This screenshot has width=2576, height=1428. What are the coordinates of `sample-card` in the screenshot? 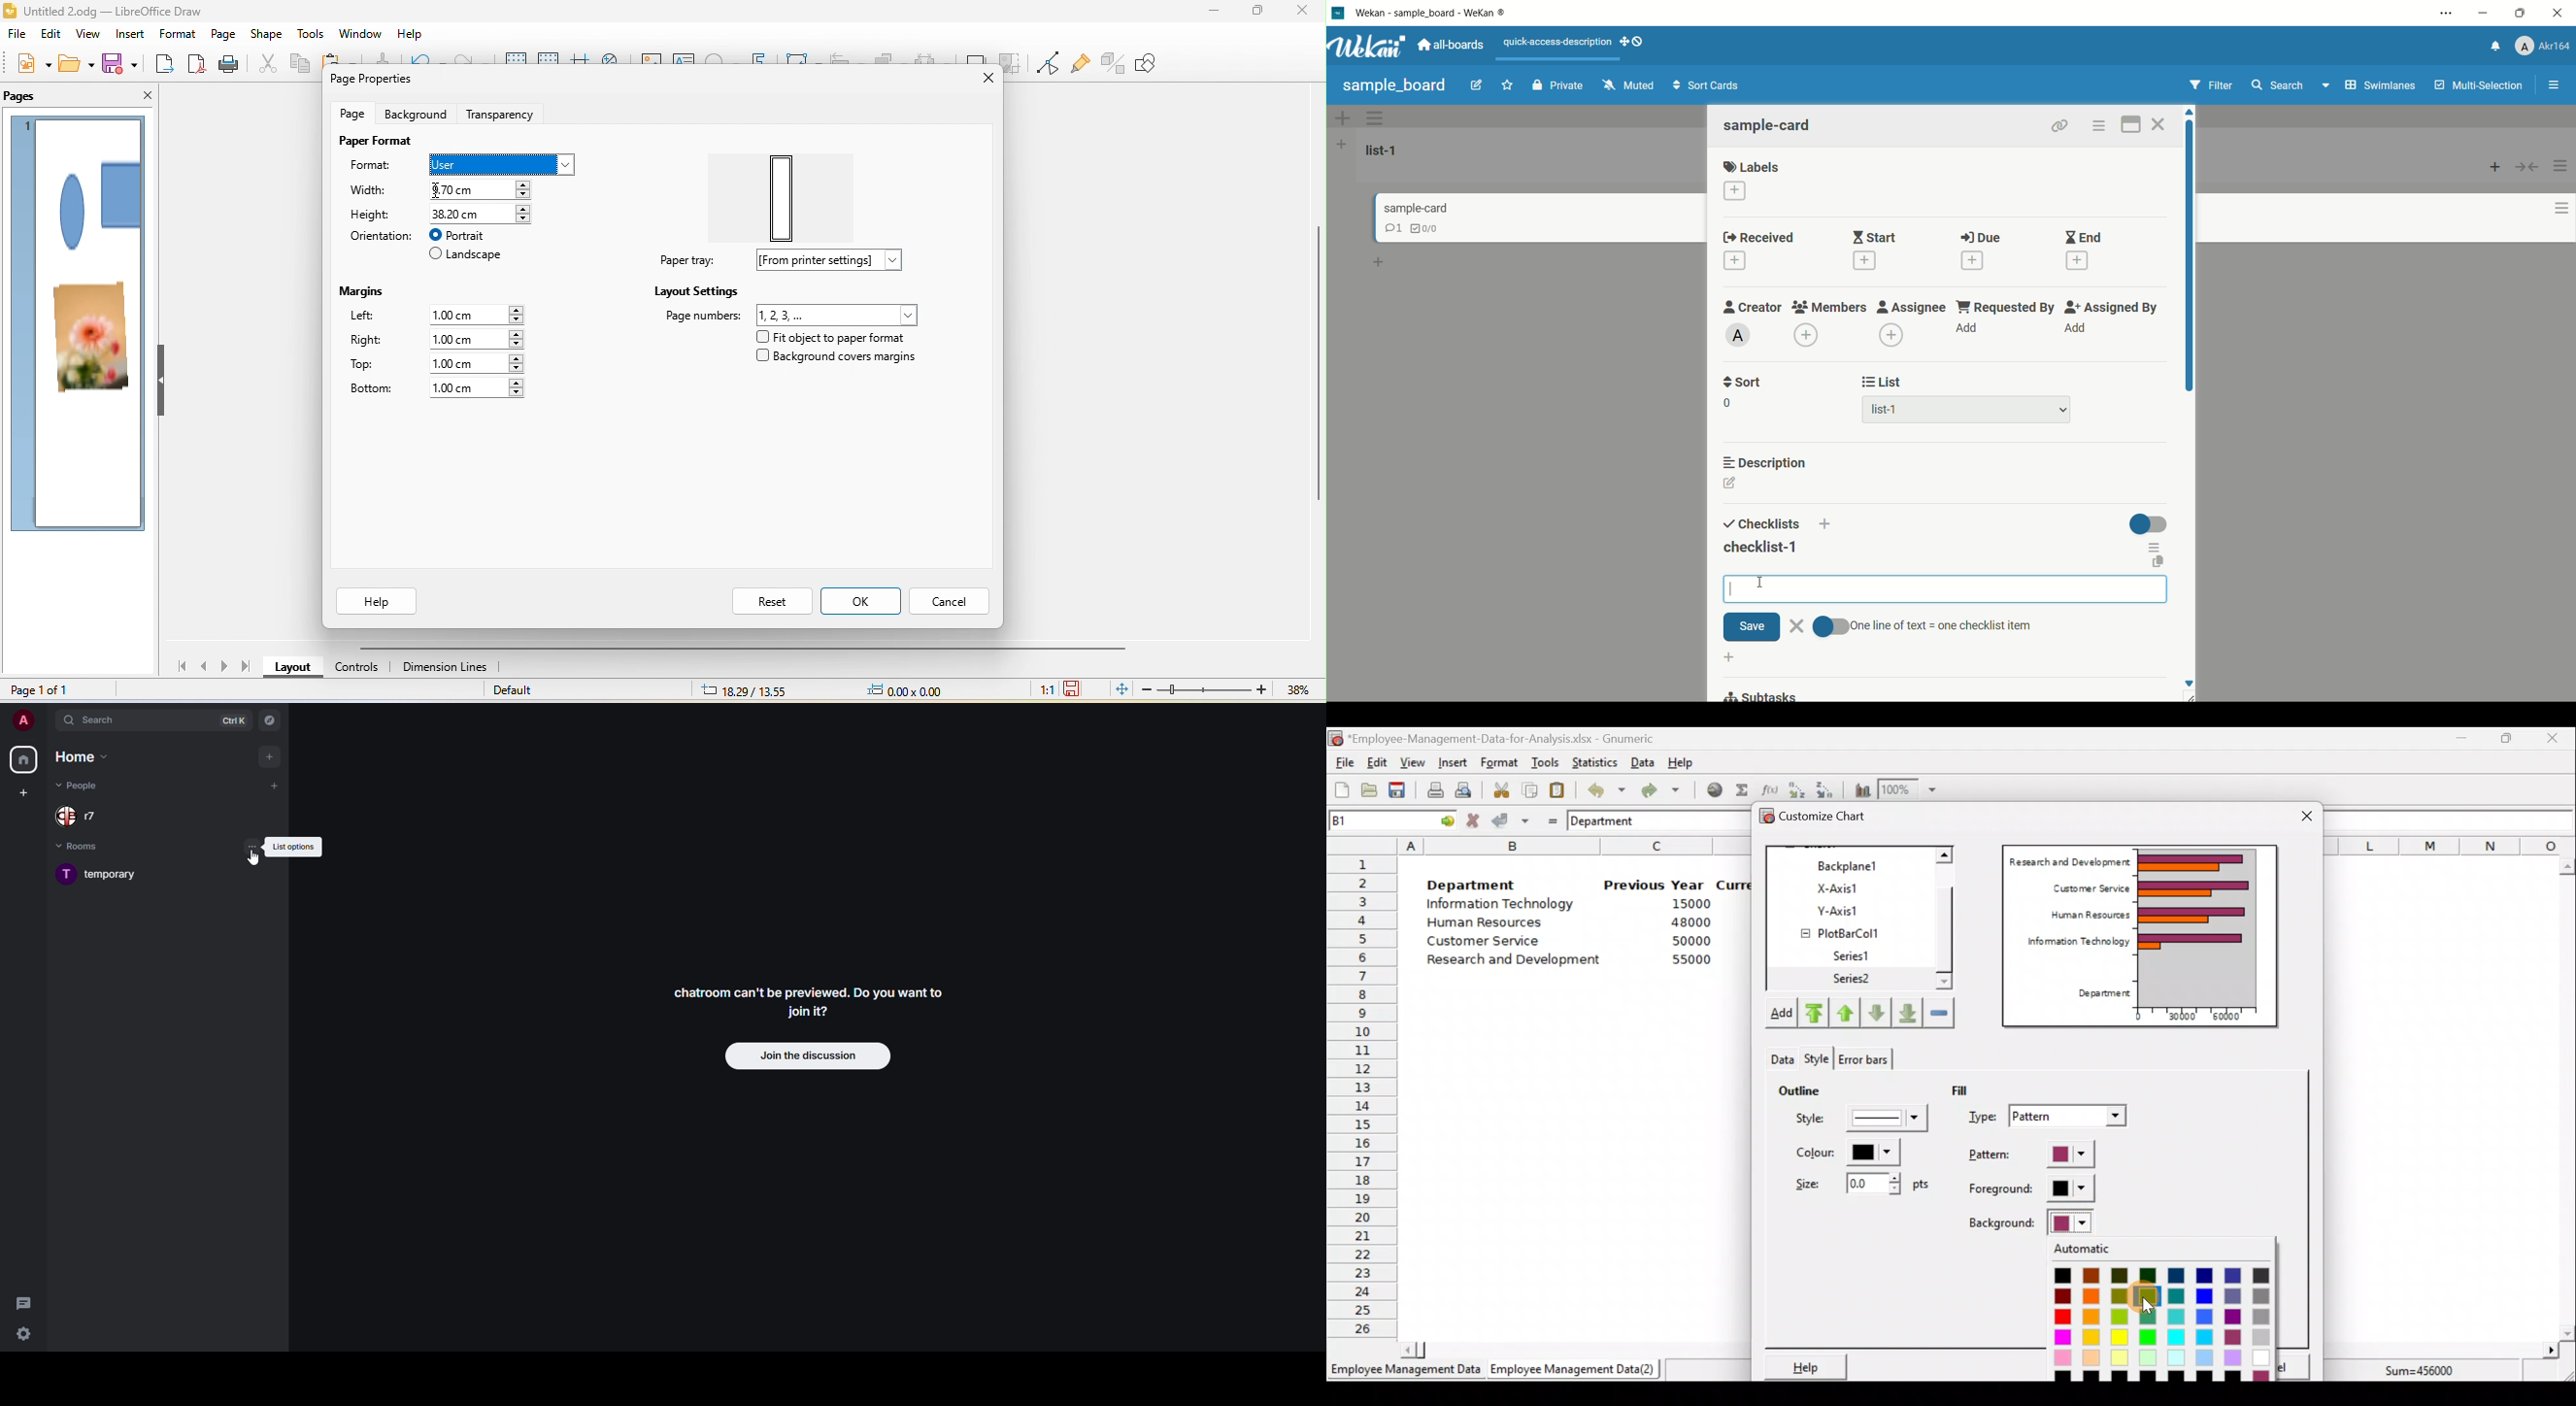 It's located at (1419, 206).